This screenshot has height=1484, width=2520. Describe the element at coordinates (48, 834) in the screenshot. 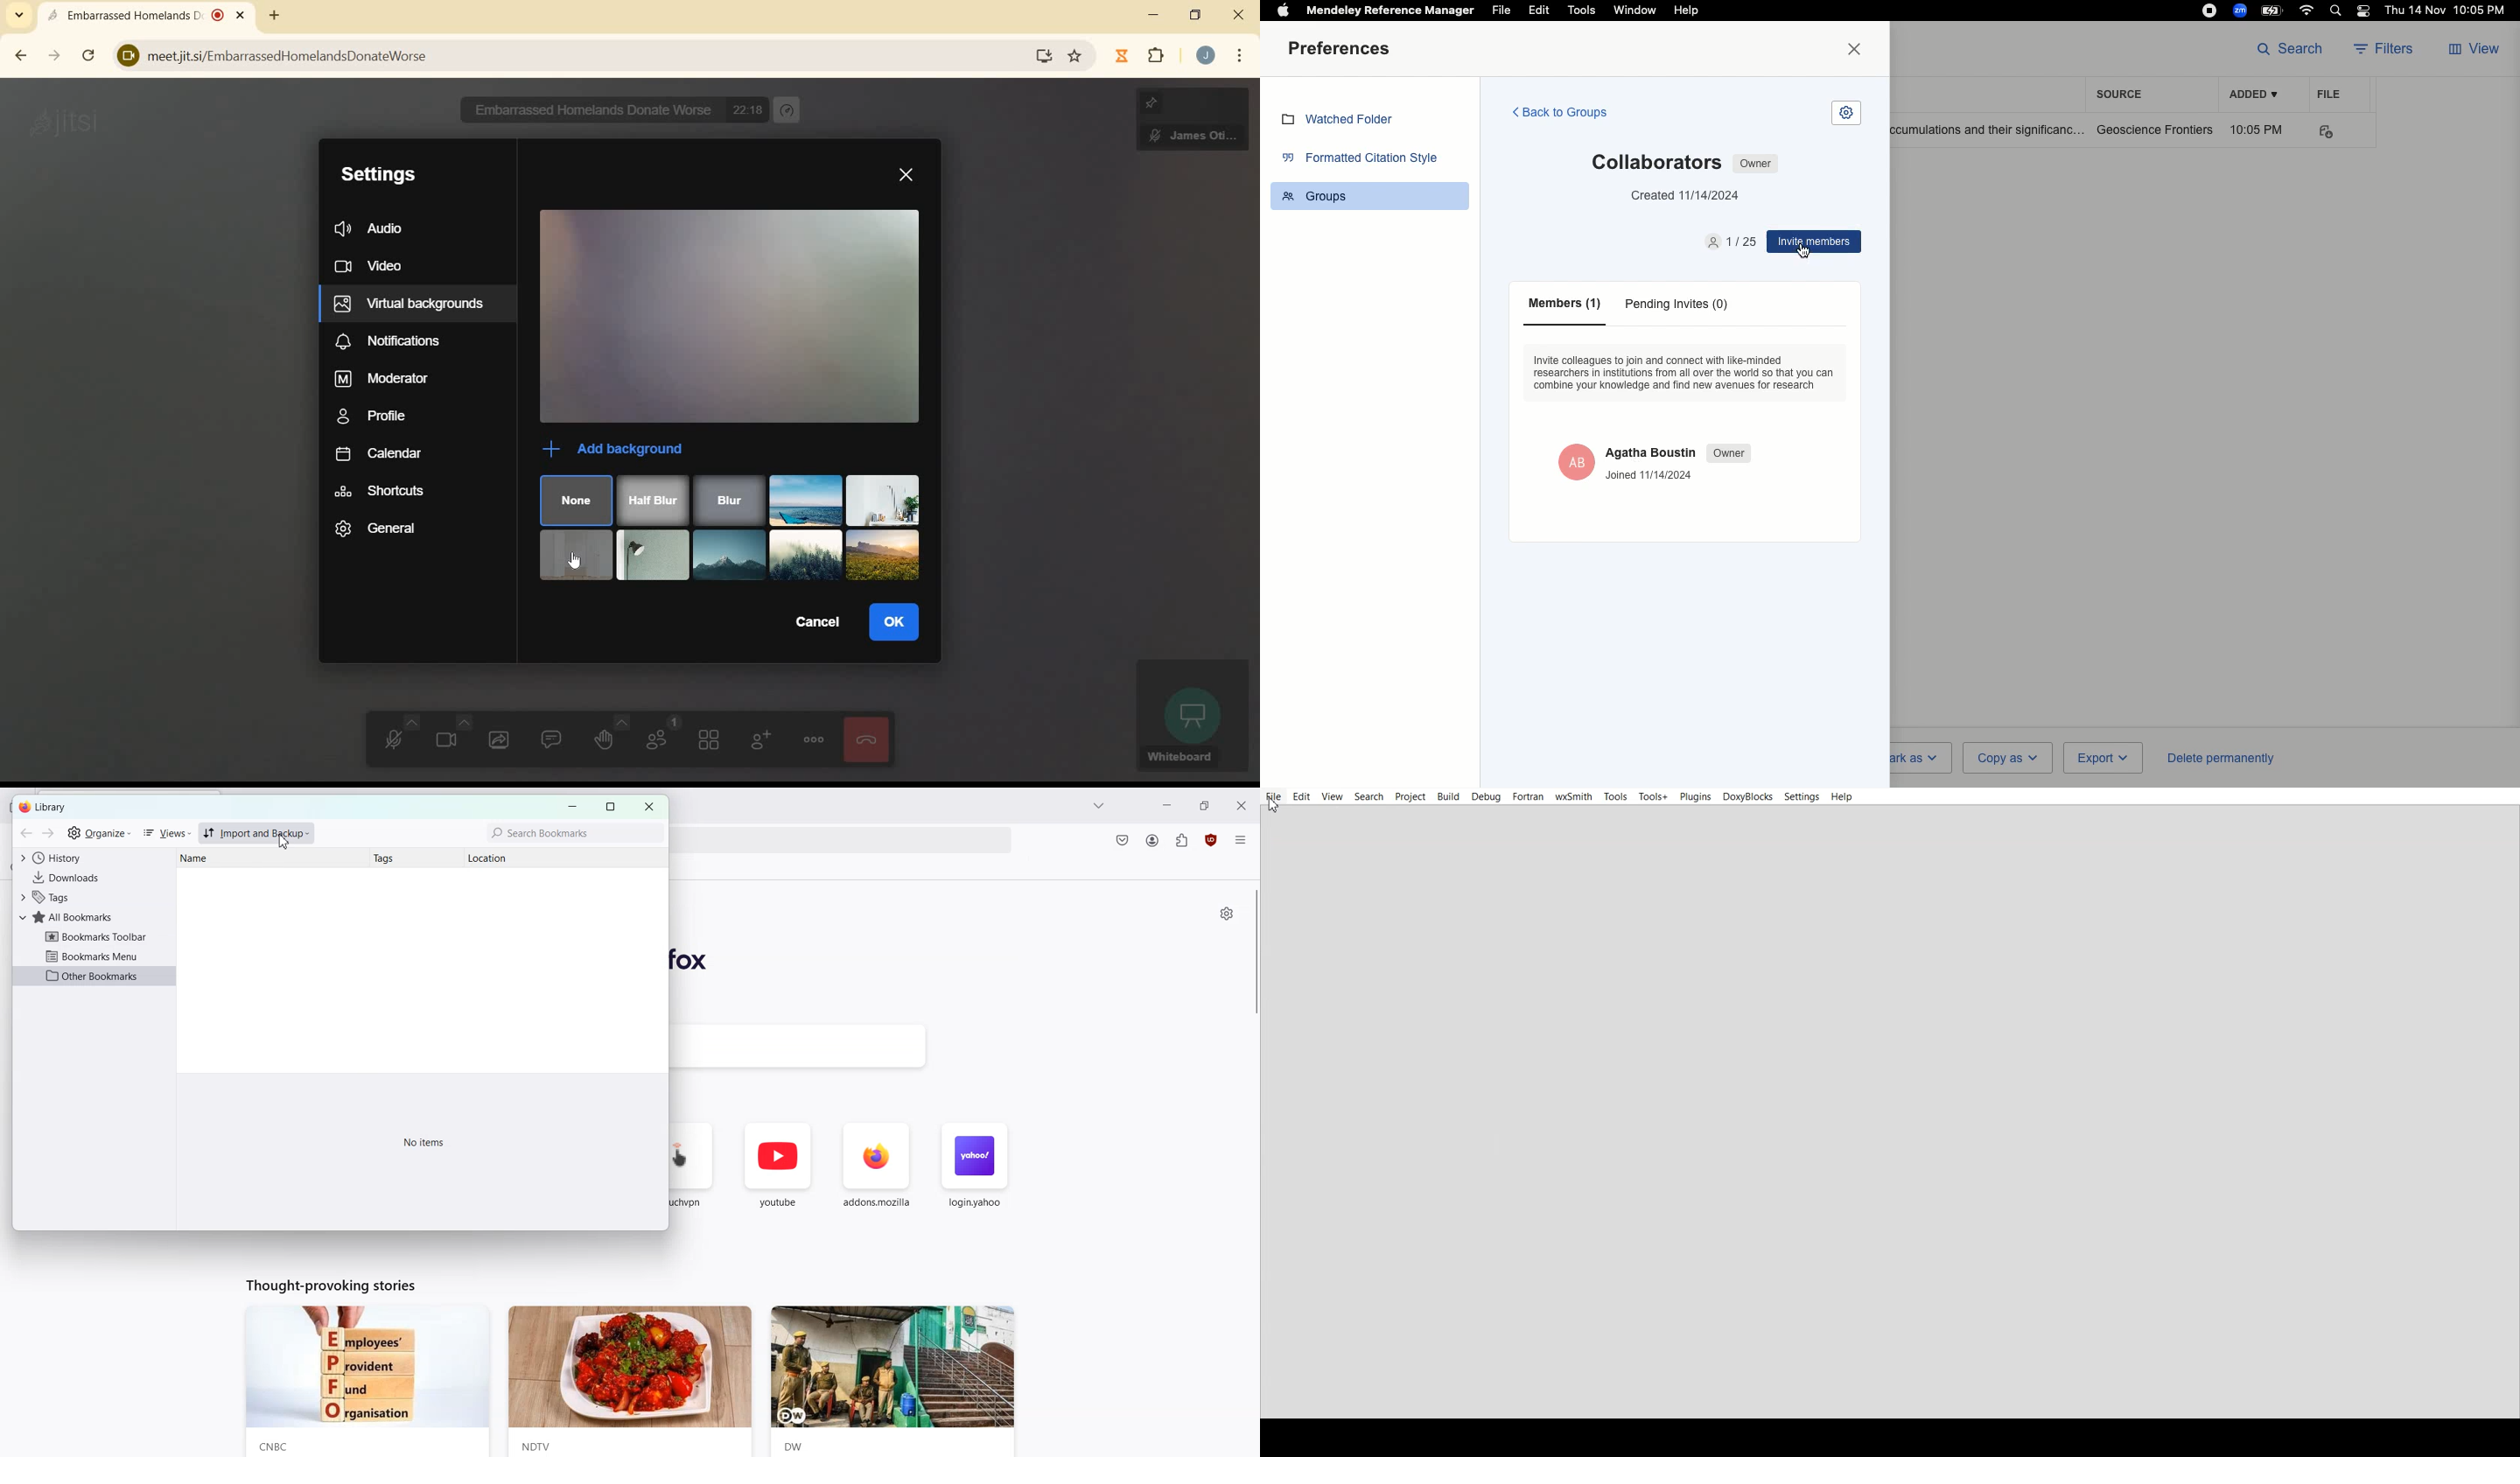

I see `Go Forward` at that location.